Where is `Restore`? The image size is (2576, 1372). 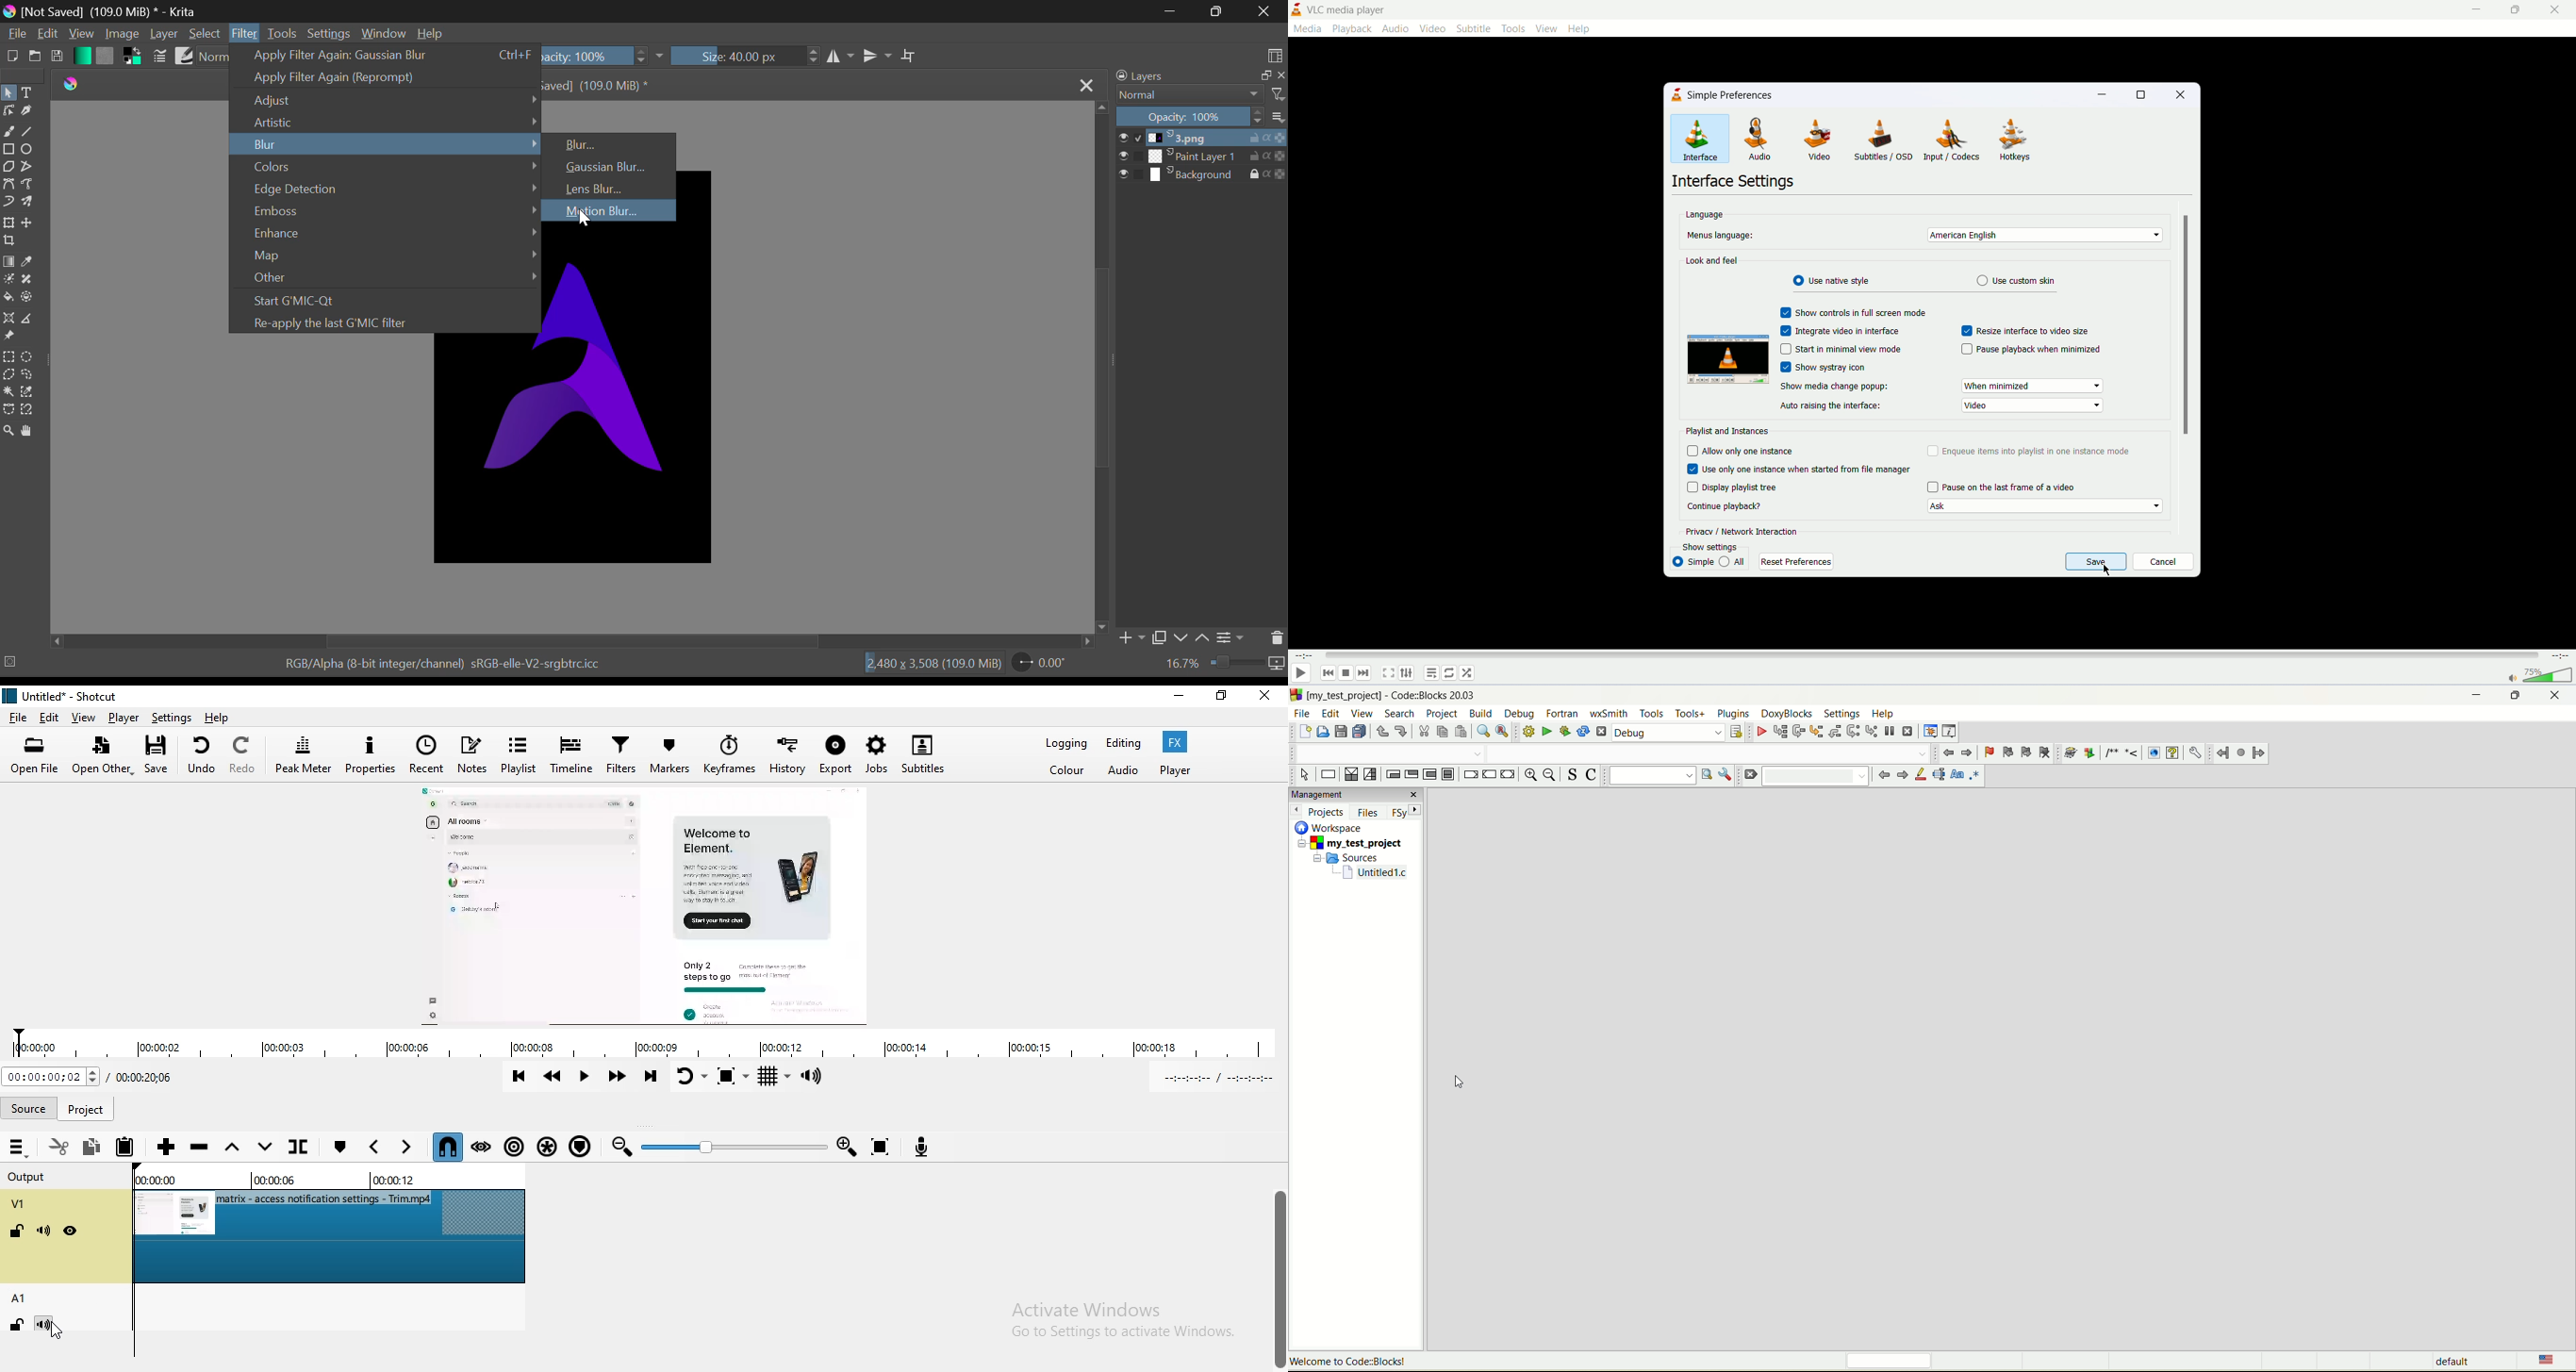
Restore is located at coordinates (1223, 698).